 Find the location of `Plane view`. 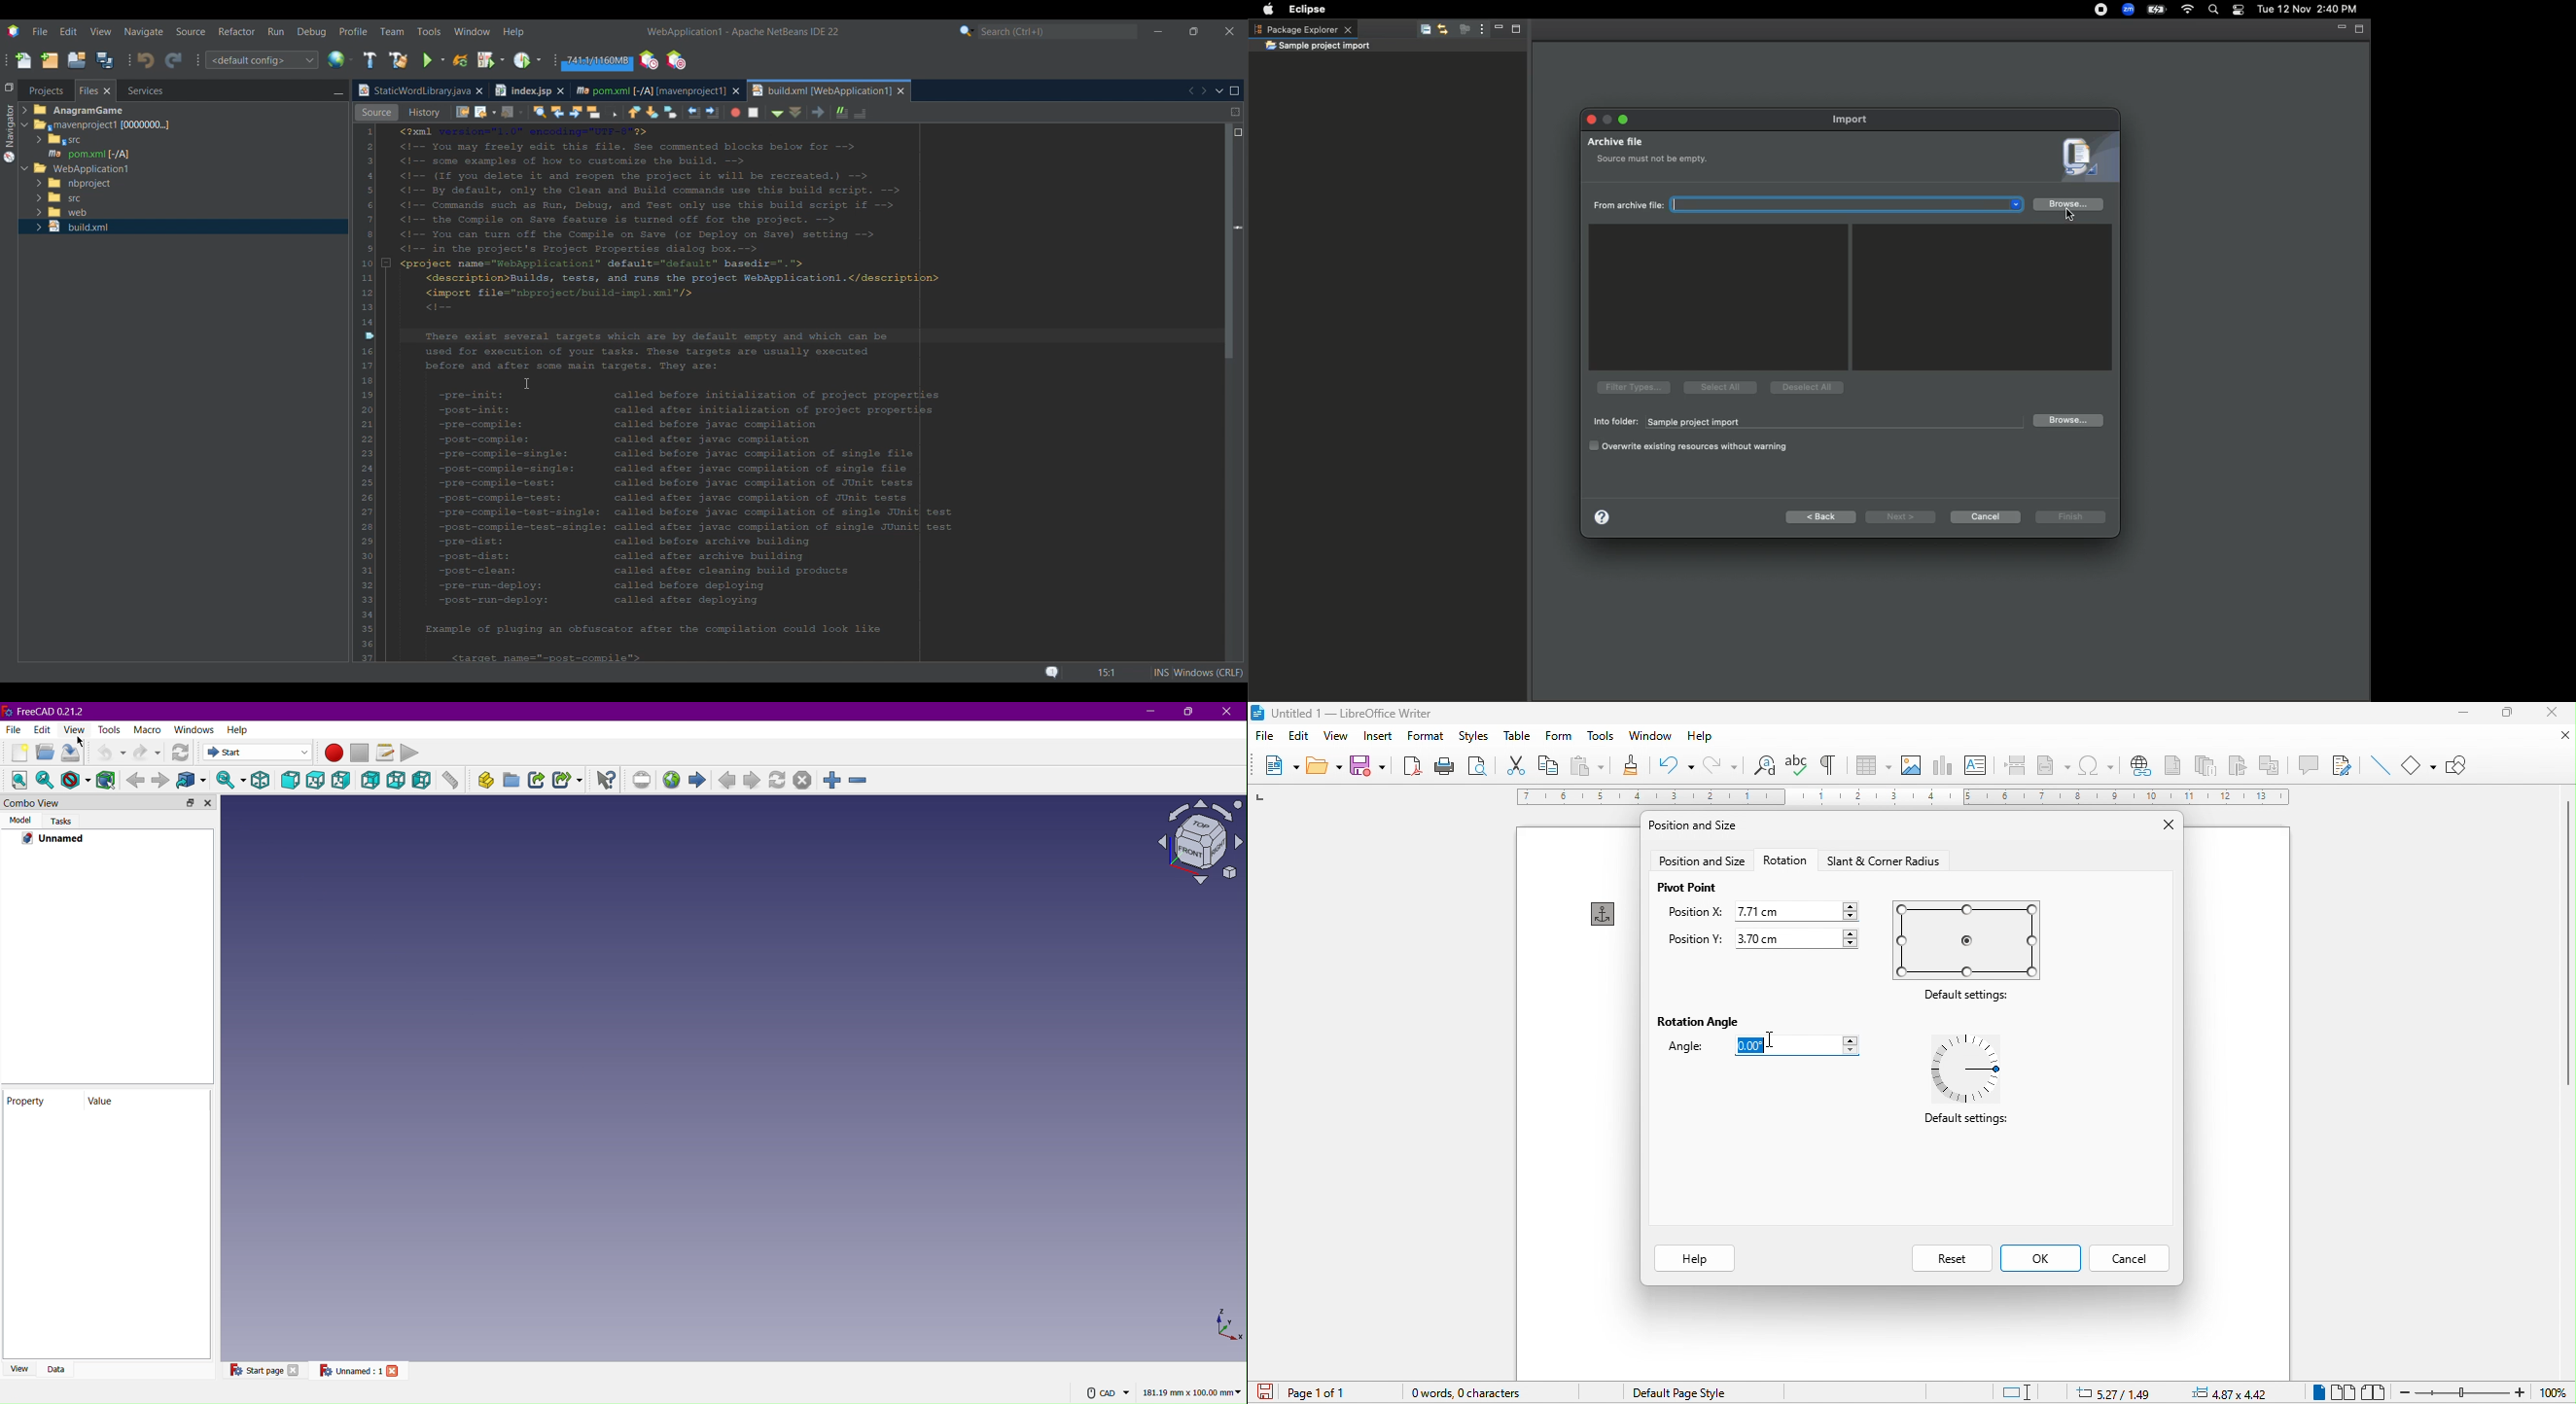

Plane view is located at coordinates (1192, 842).